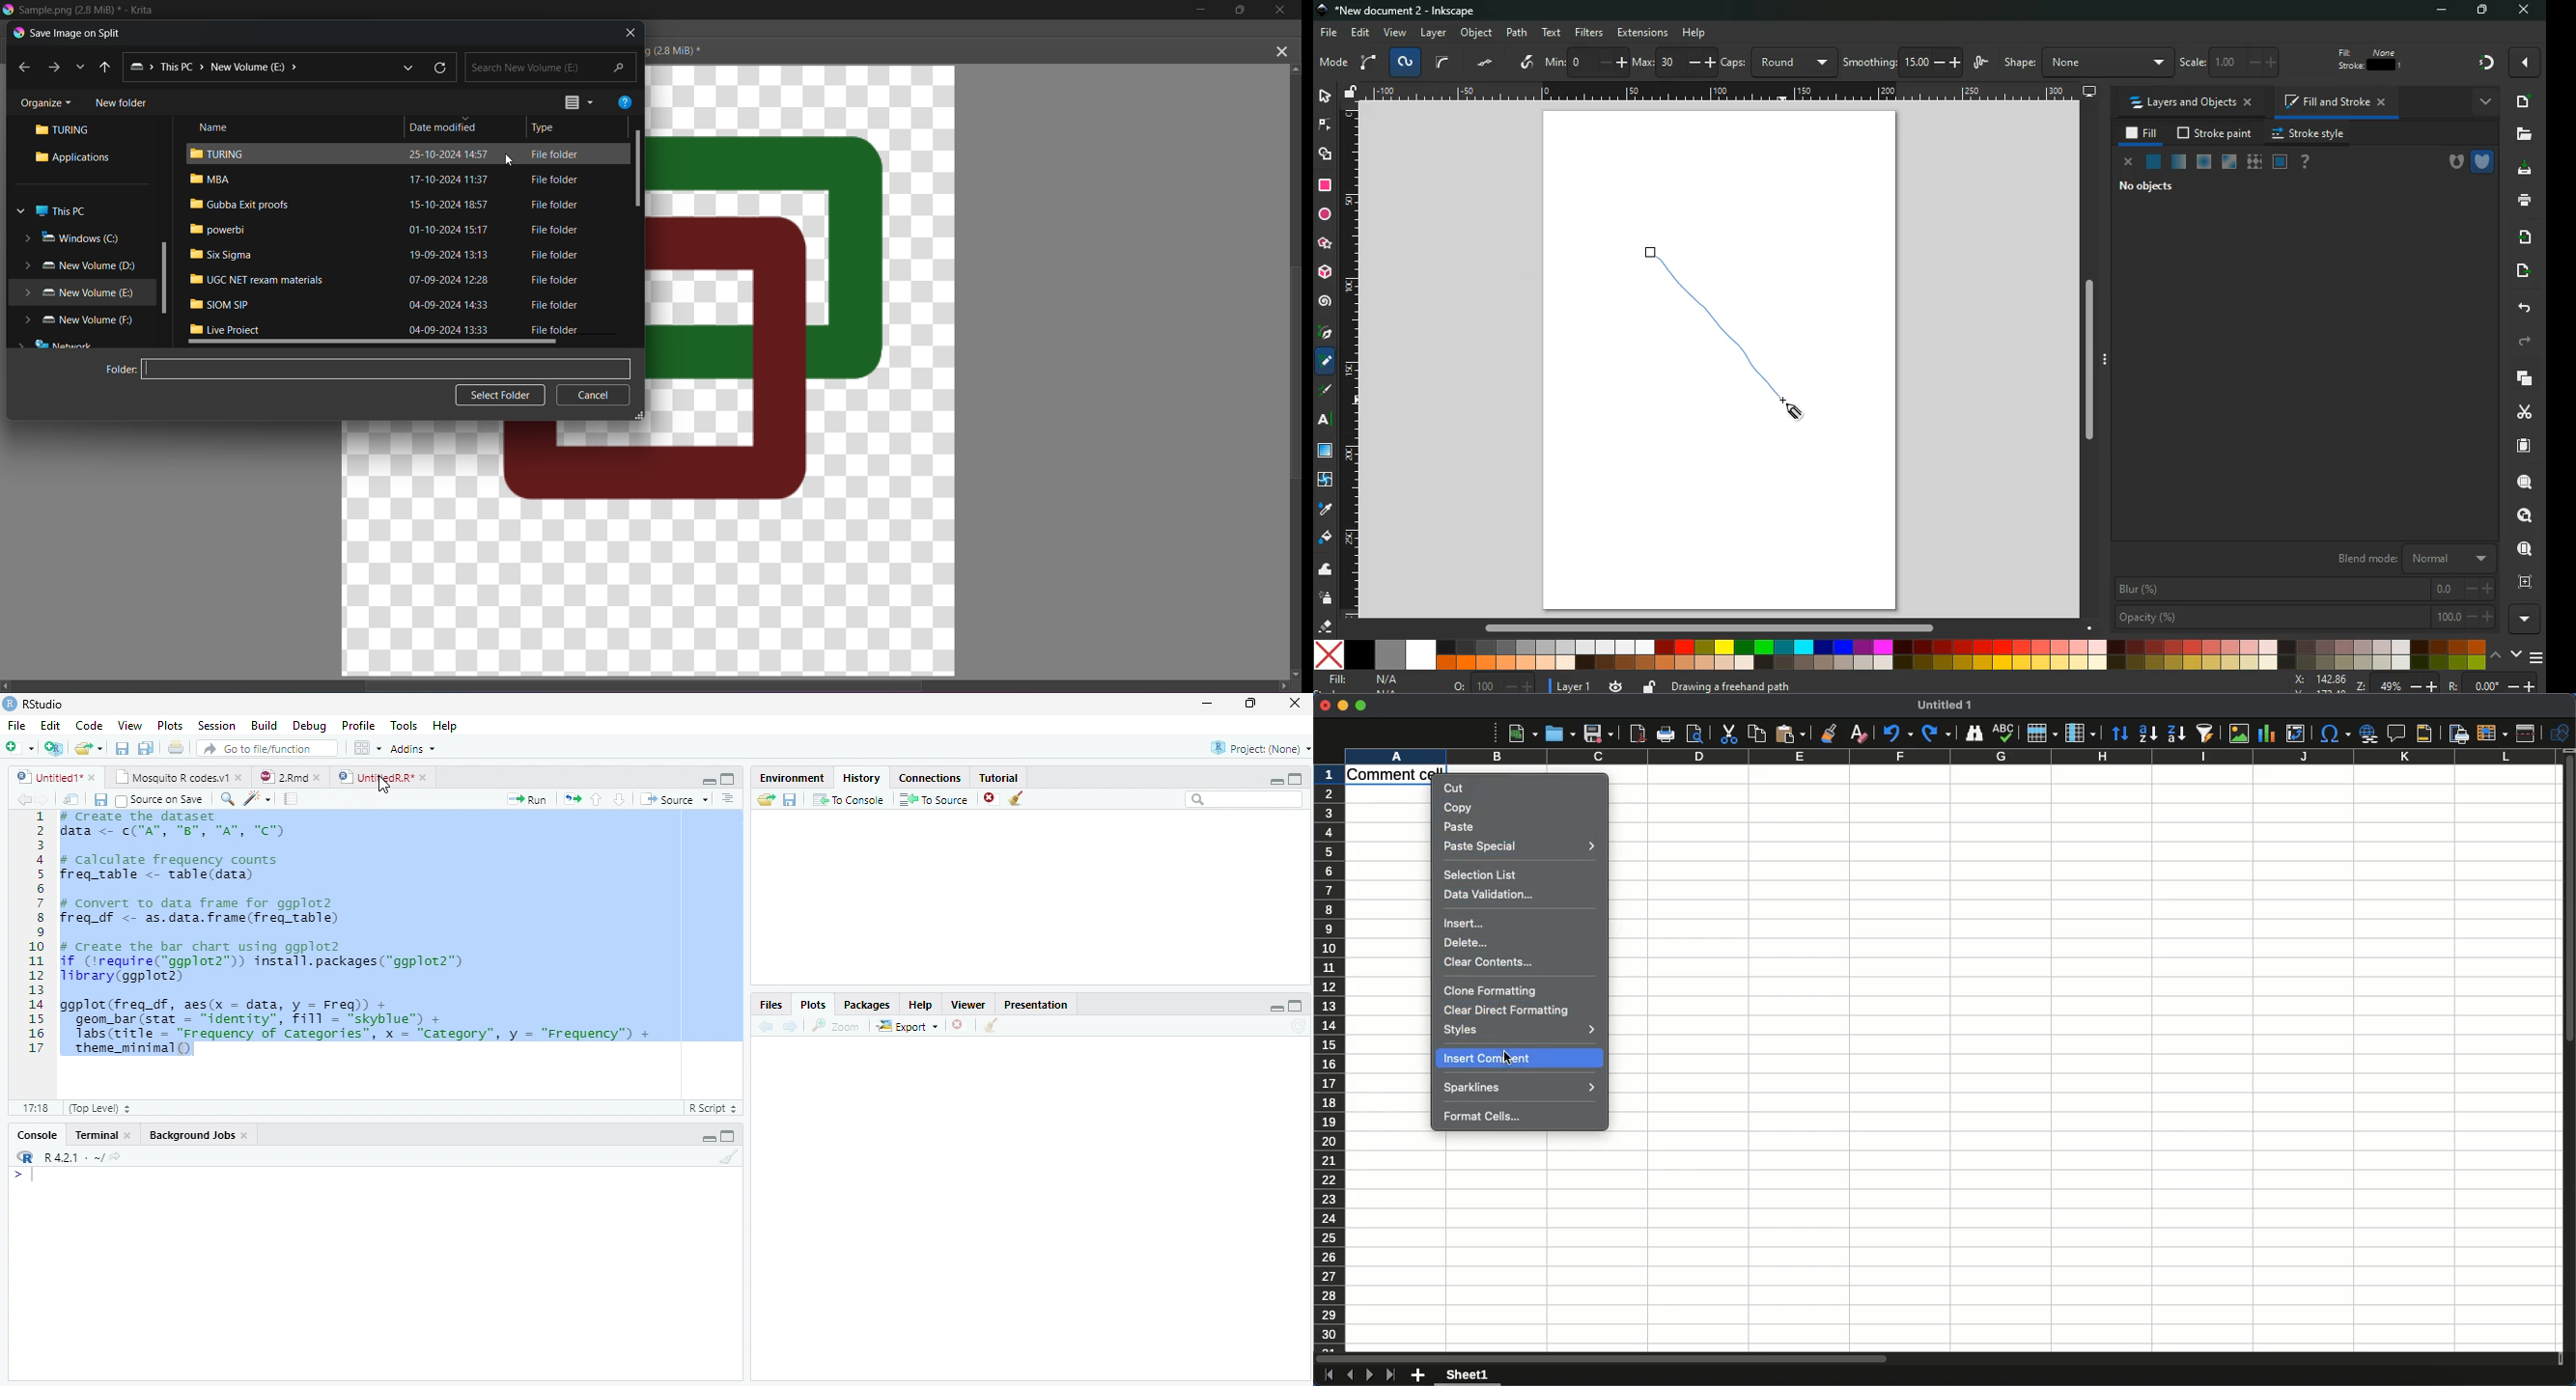  What do you see at coordinates (358, 726) in the screenshot?
I see `Profile` at bounding box center [358, 726].